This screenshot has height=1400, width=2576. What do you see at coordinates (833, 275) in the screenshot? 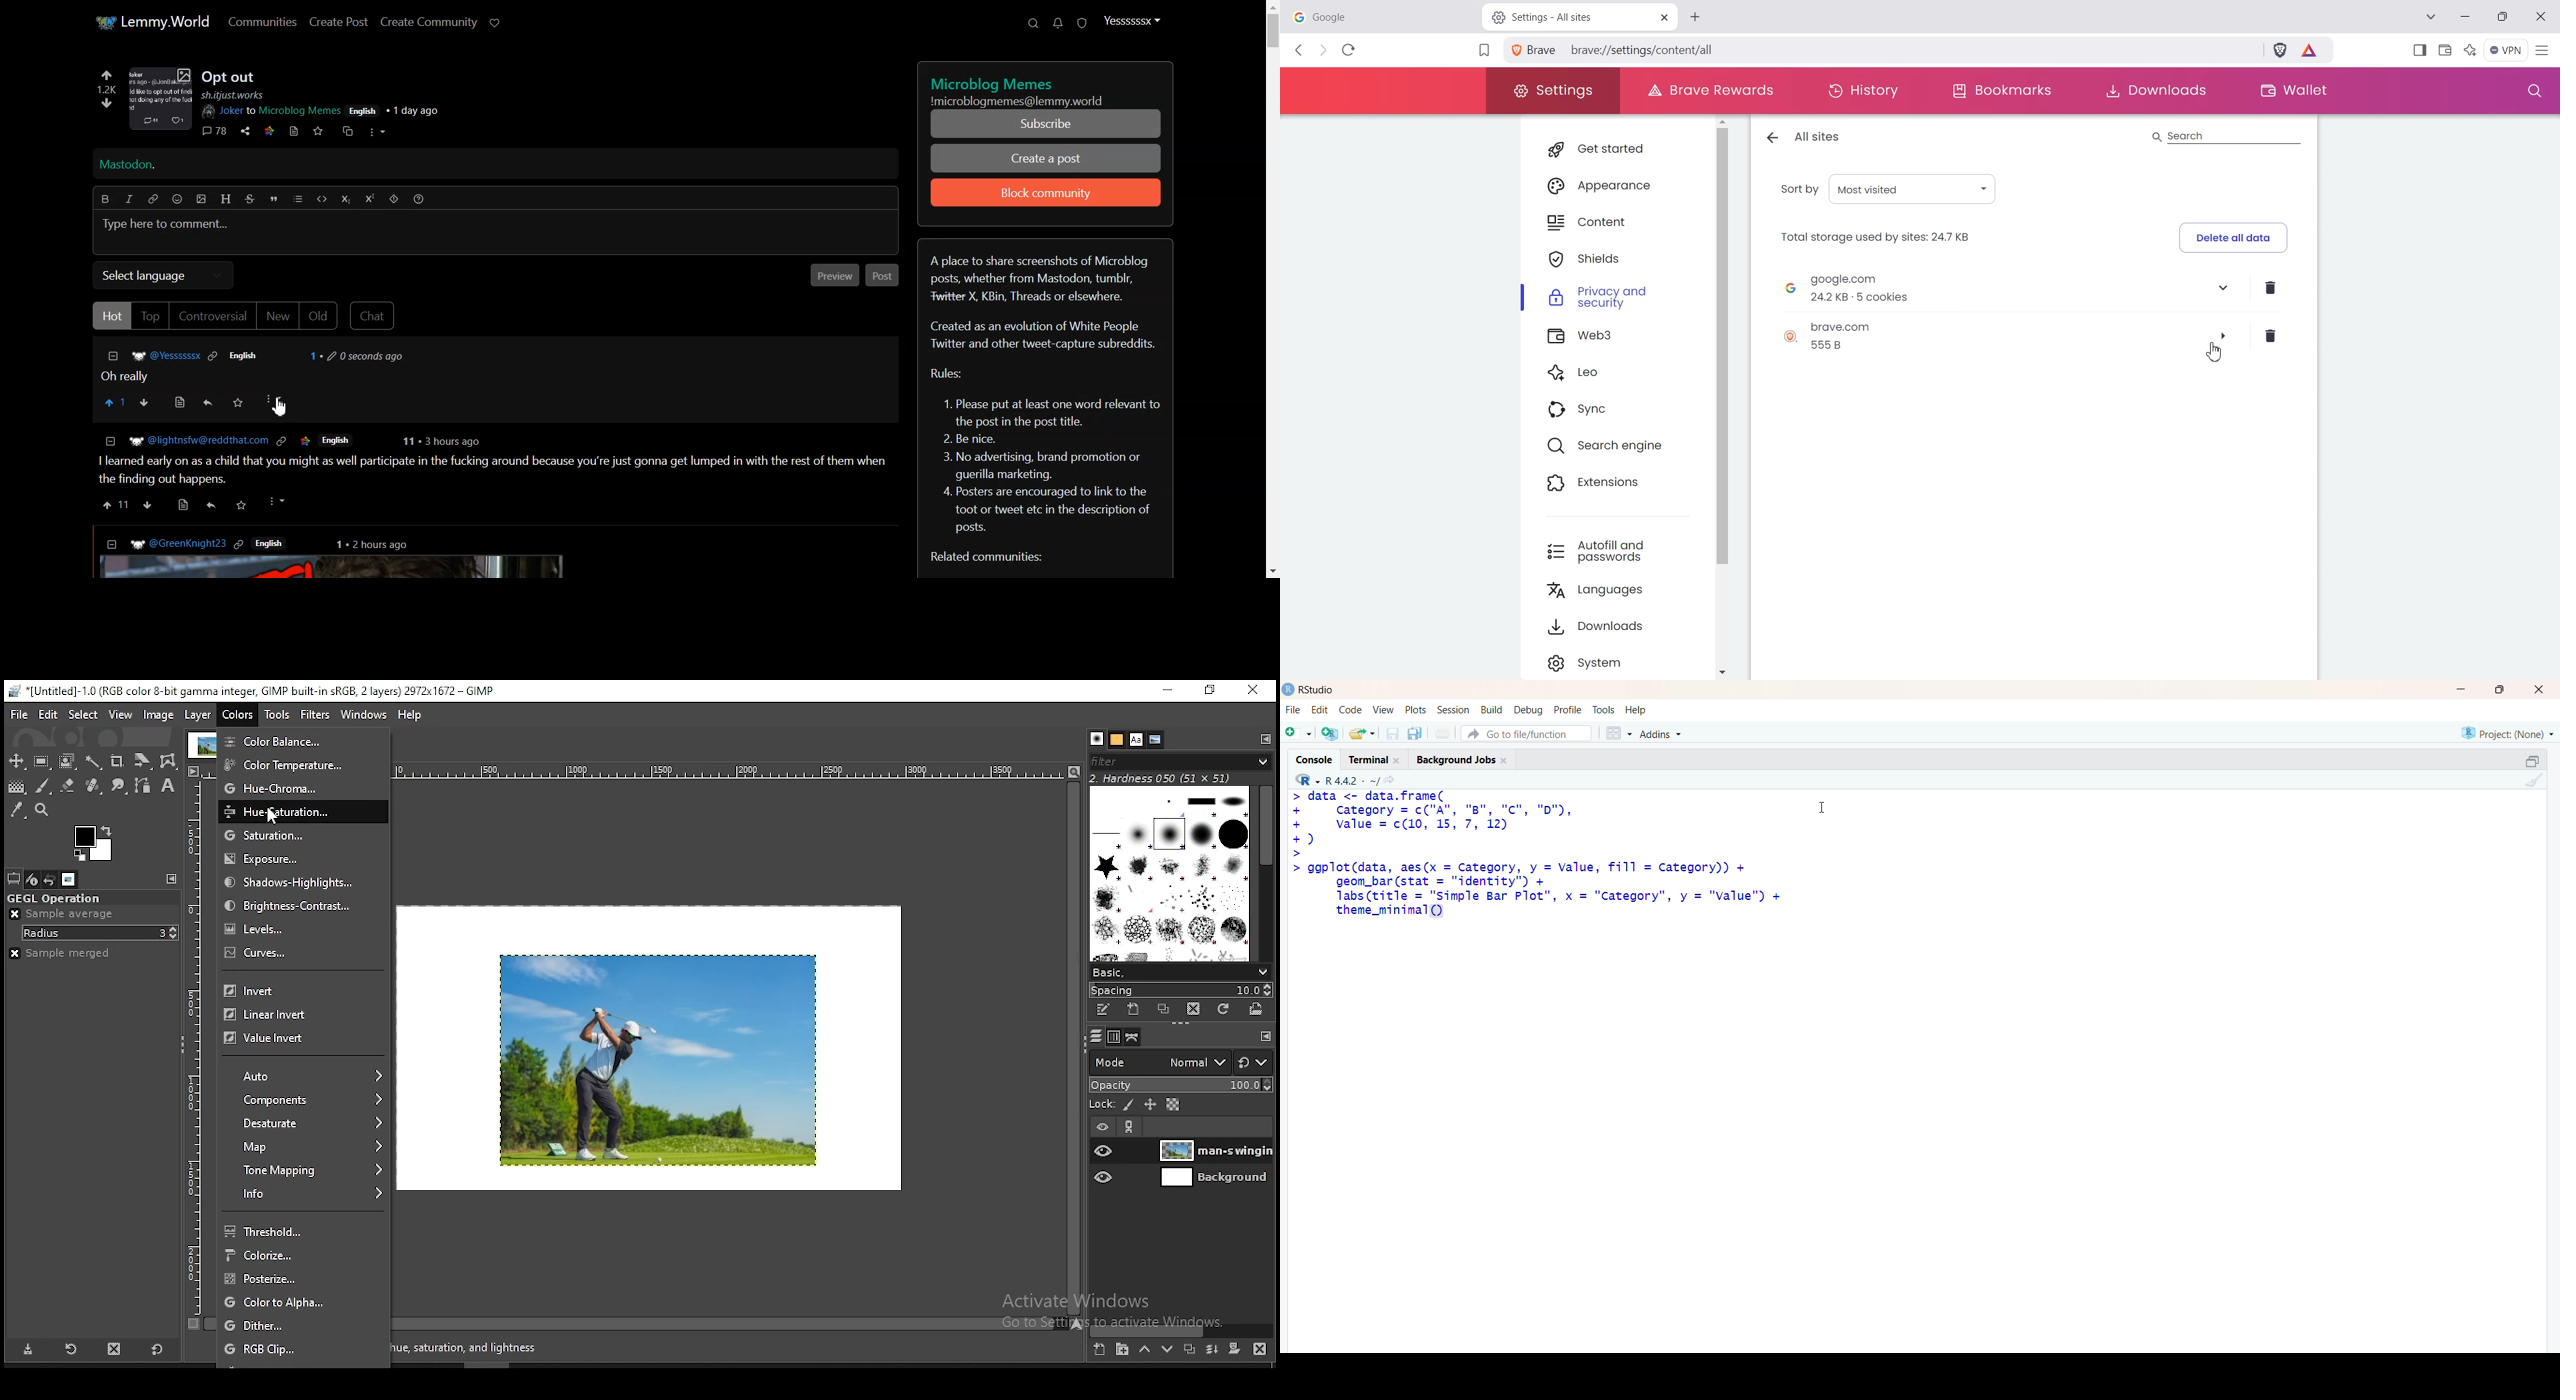
I see `Previous` at bounding box center [833, 275].